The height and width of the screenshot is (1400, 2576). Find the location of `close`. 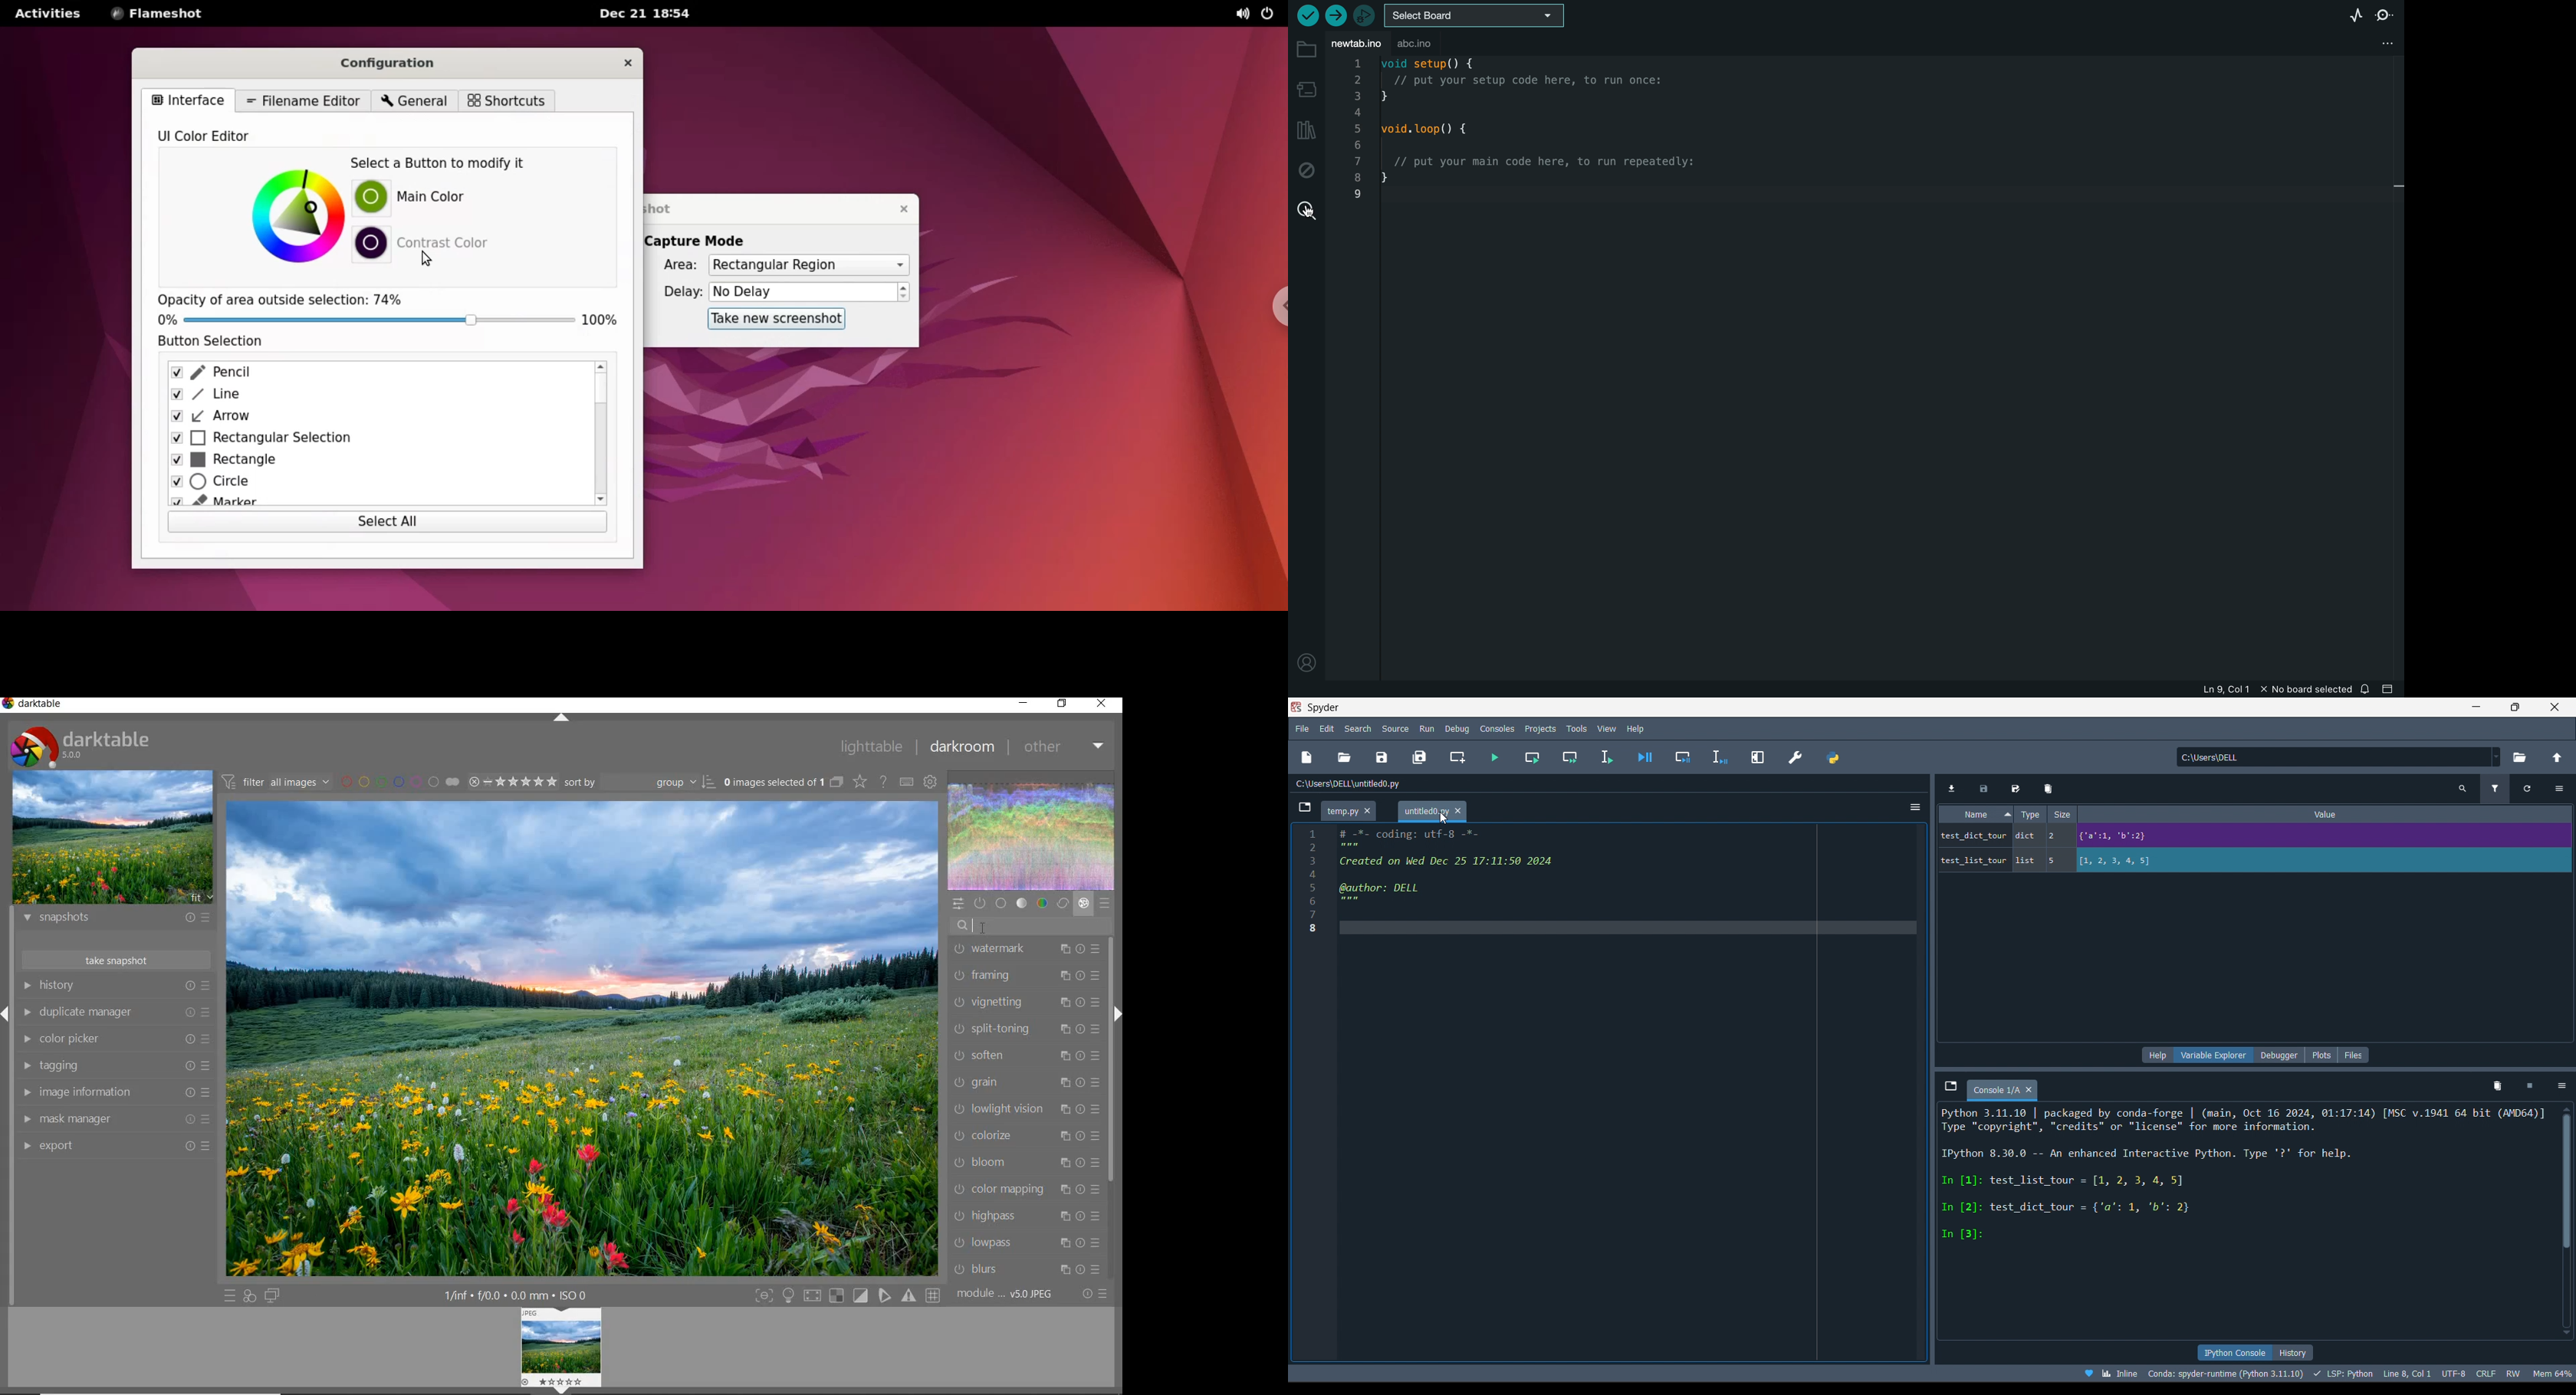

close is located at coordinates (2557, 708).